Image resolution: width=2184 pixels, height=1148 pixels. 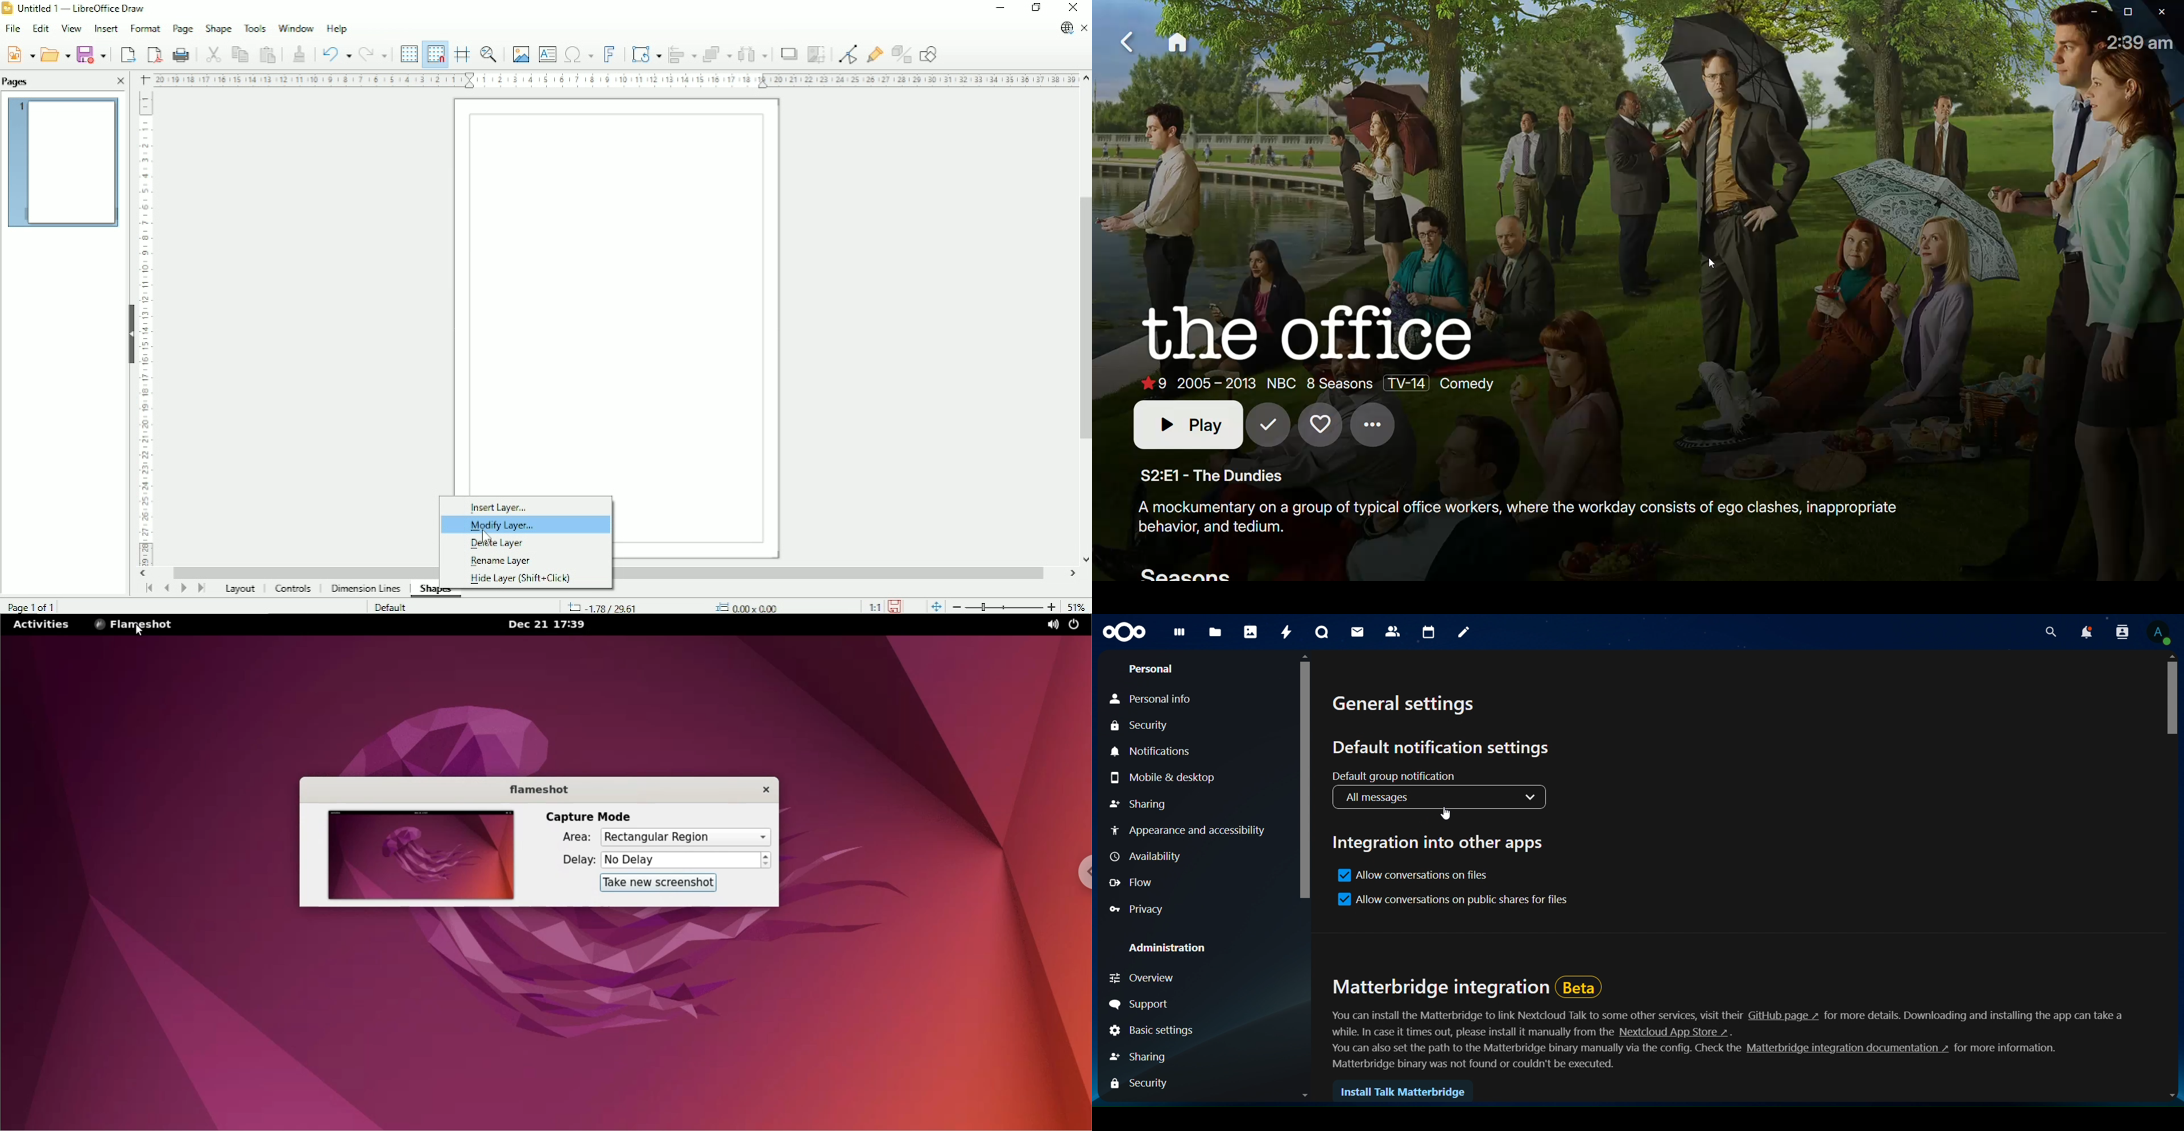 I want to click on Align objects, so click(x=682, y=53).